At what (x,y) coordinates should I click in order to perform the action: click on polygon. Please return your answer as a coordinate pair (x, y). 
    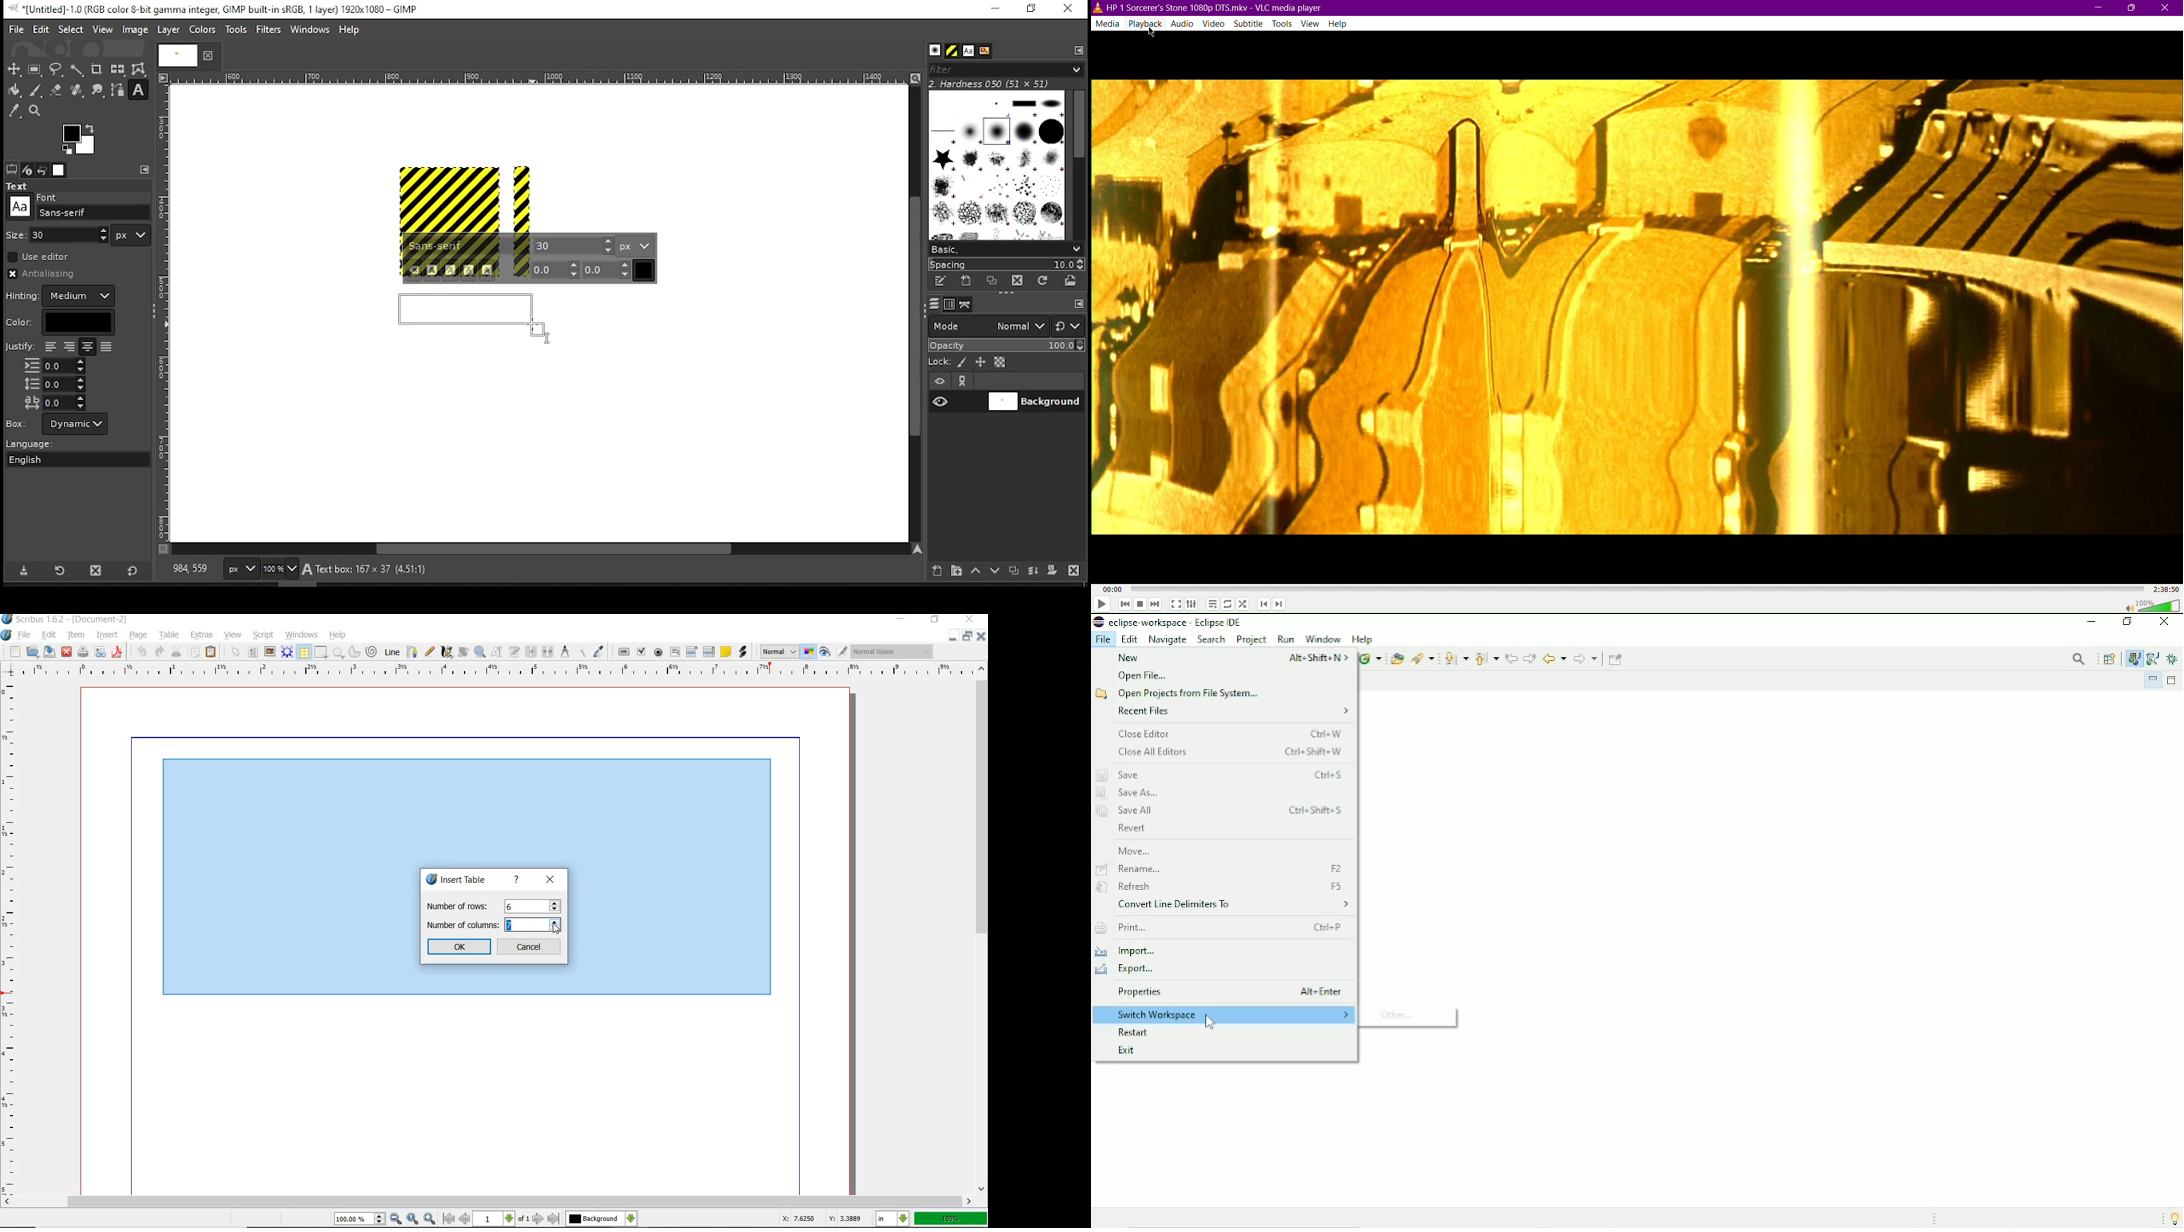
    Looking at the image, I should click on (338, 653).